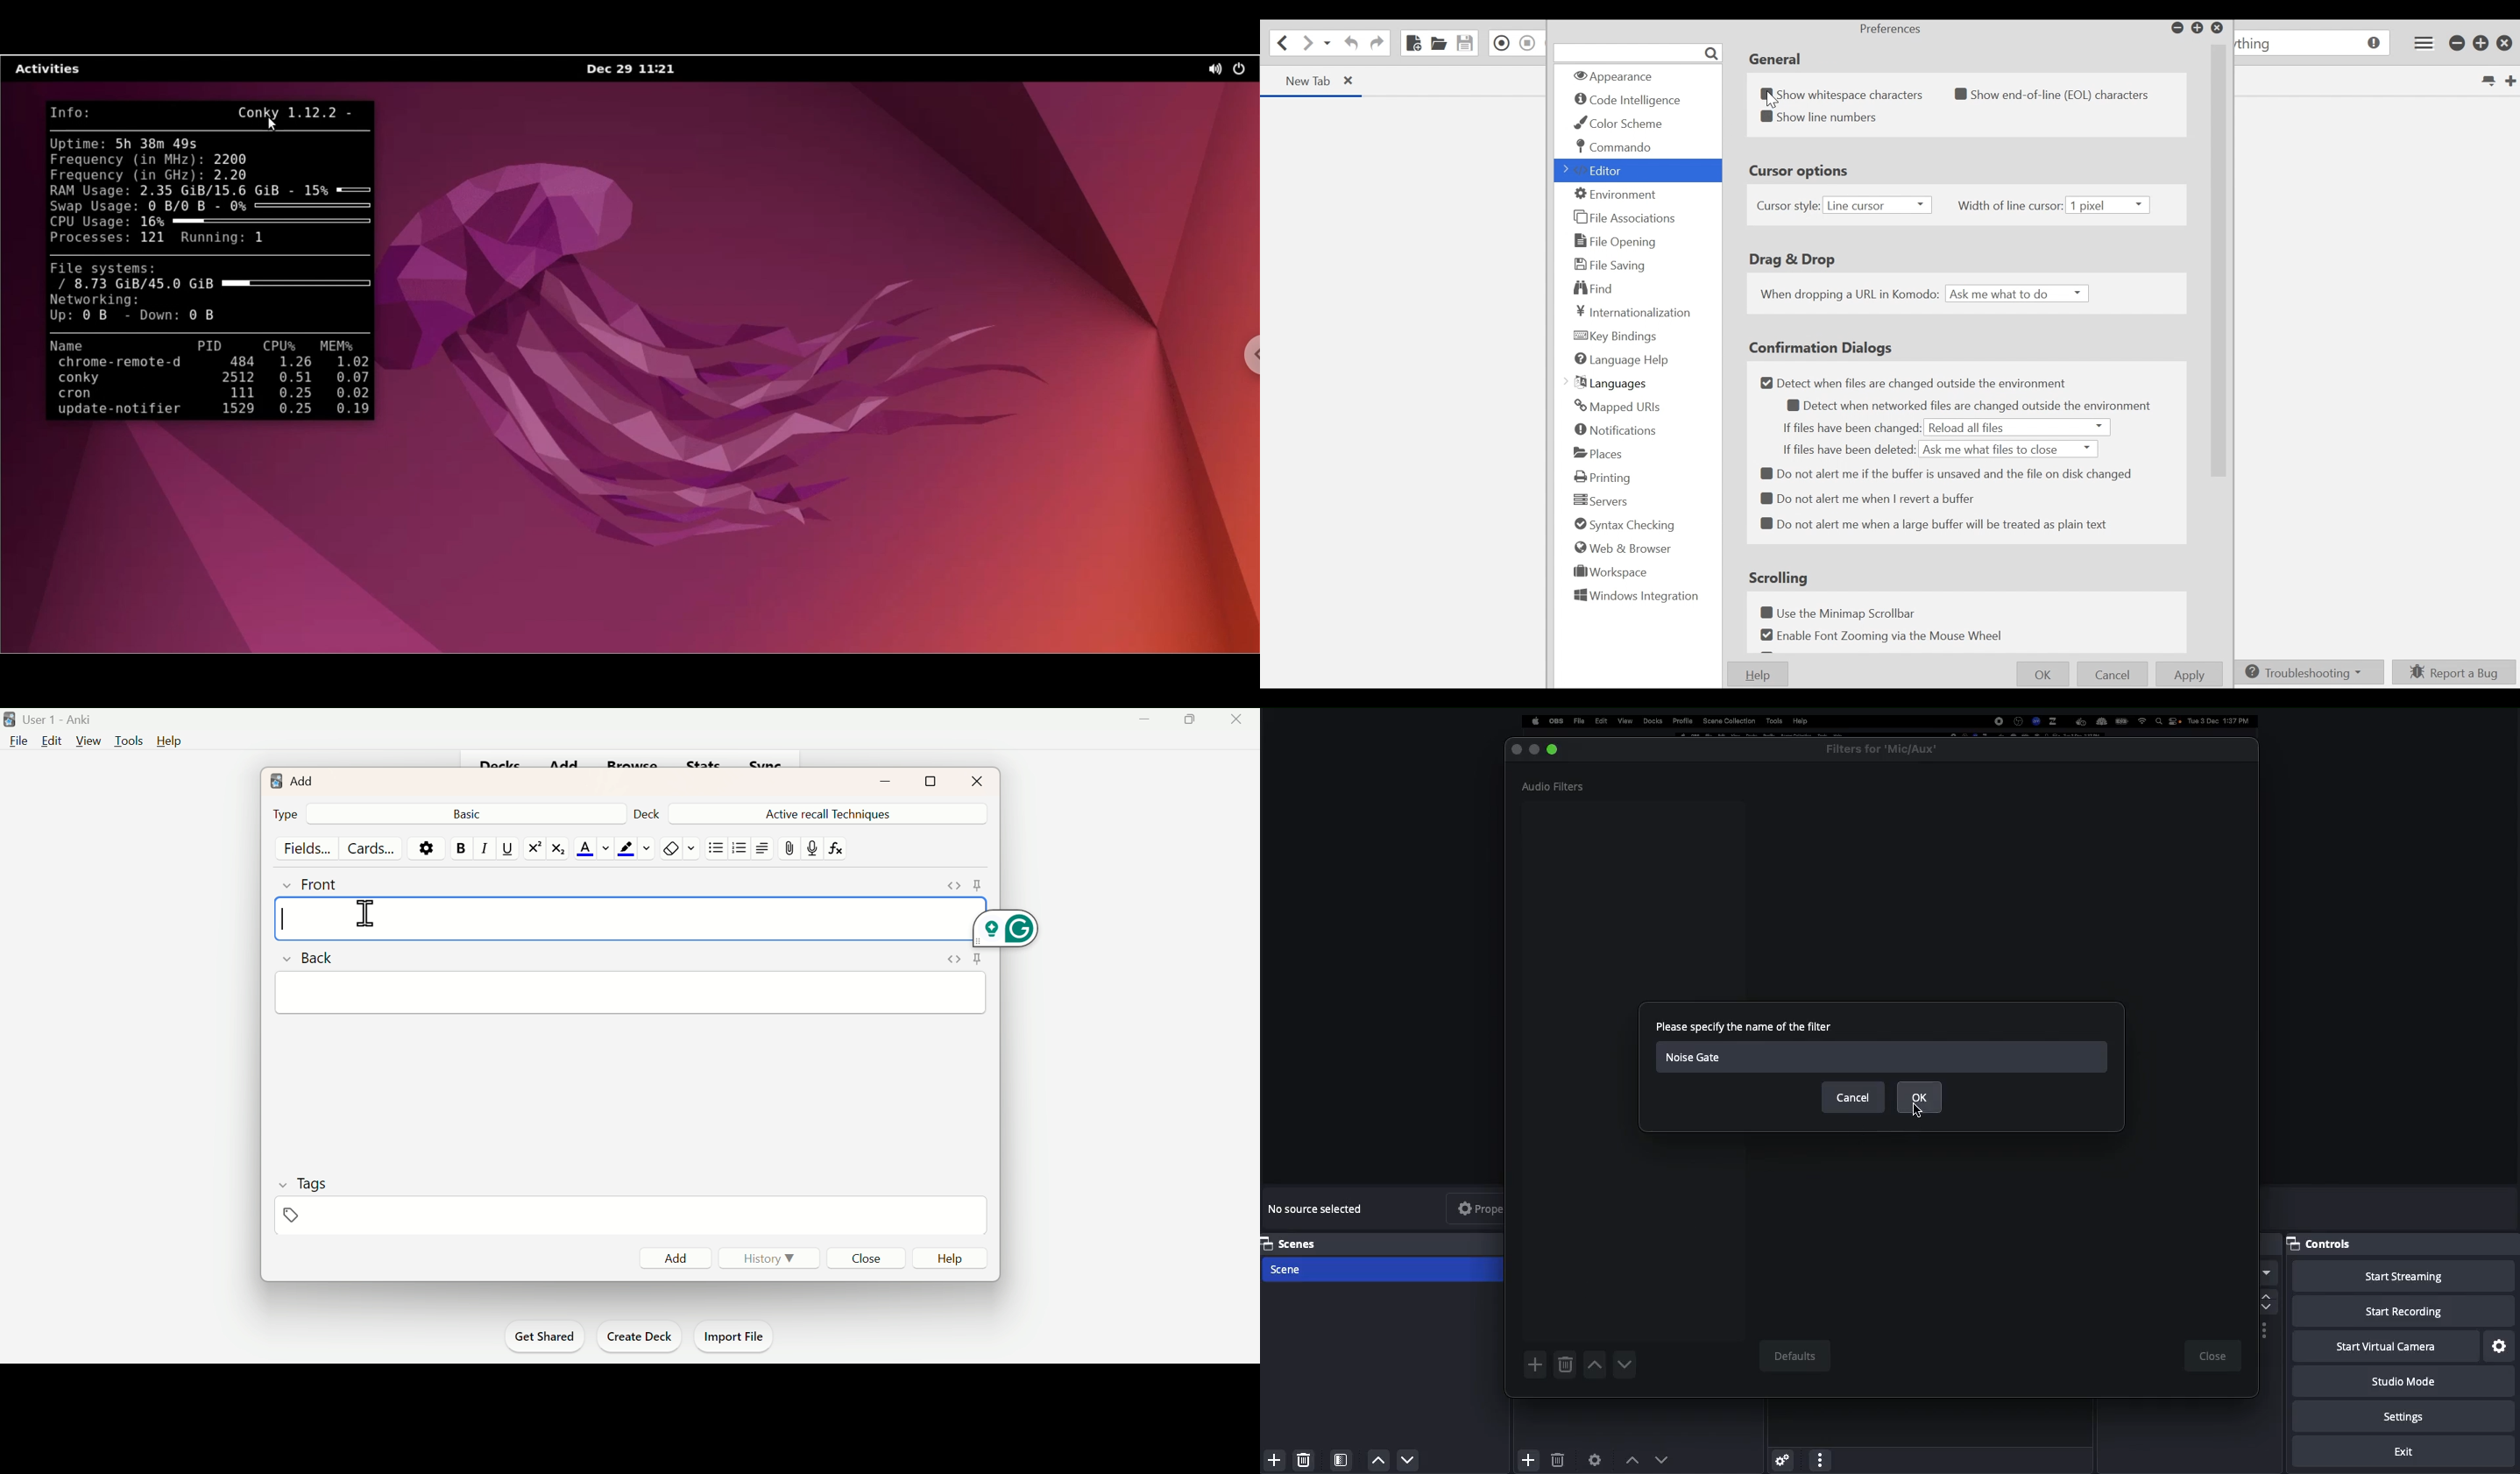 The width and height of the screenshot is (2520, 1484). What do you see at coordinates (1755, 674) in the screenshot?
I see `Help` at bounding box center [1755, 674].